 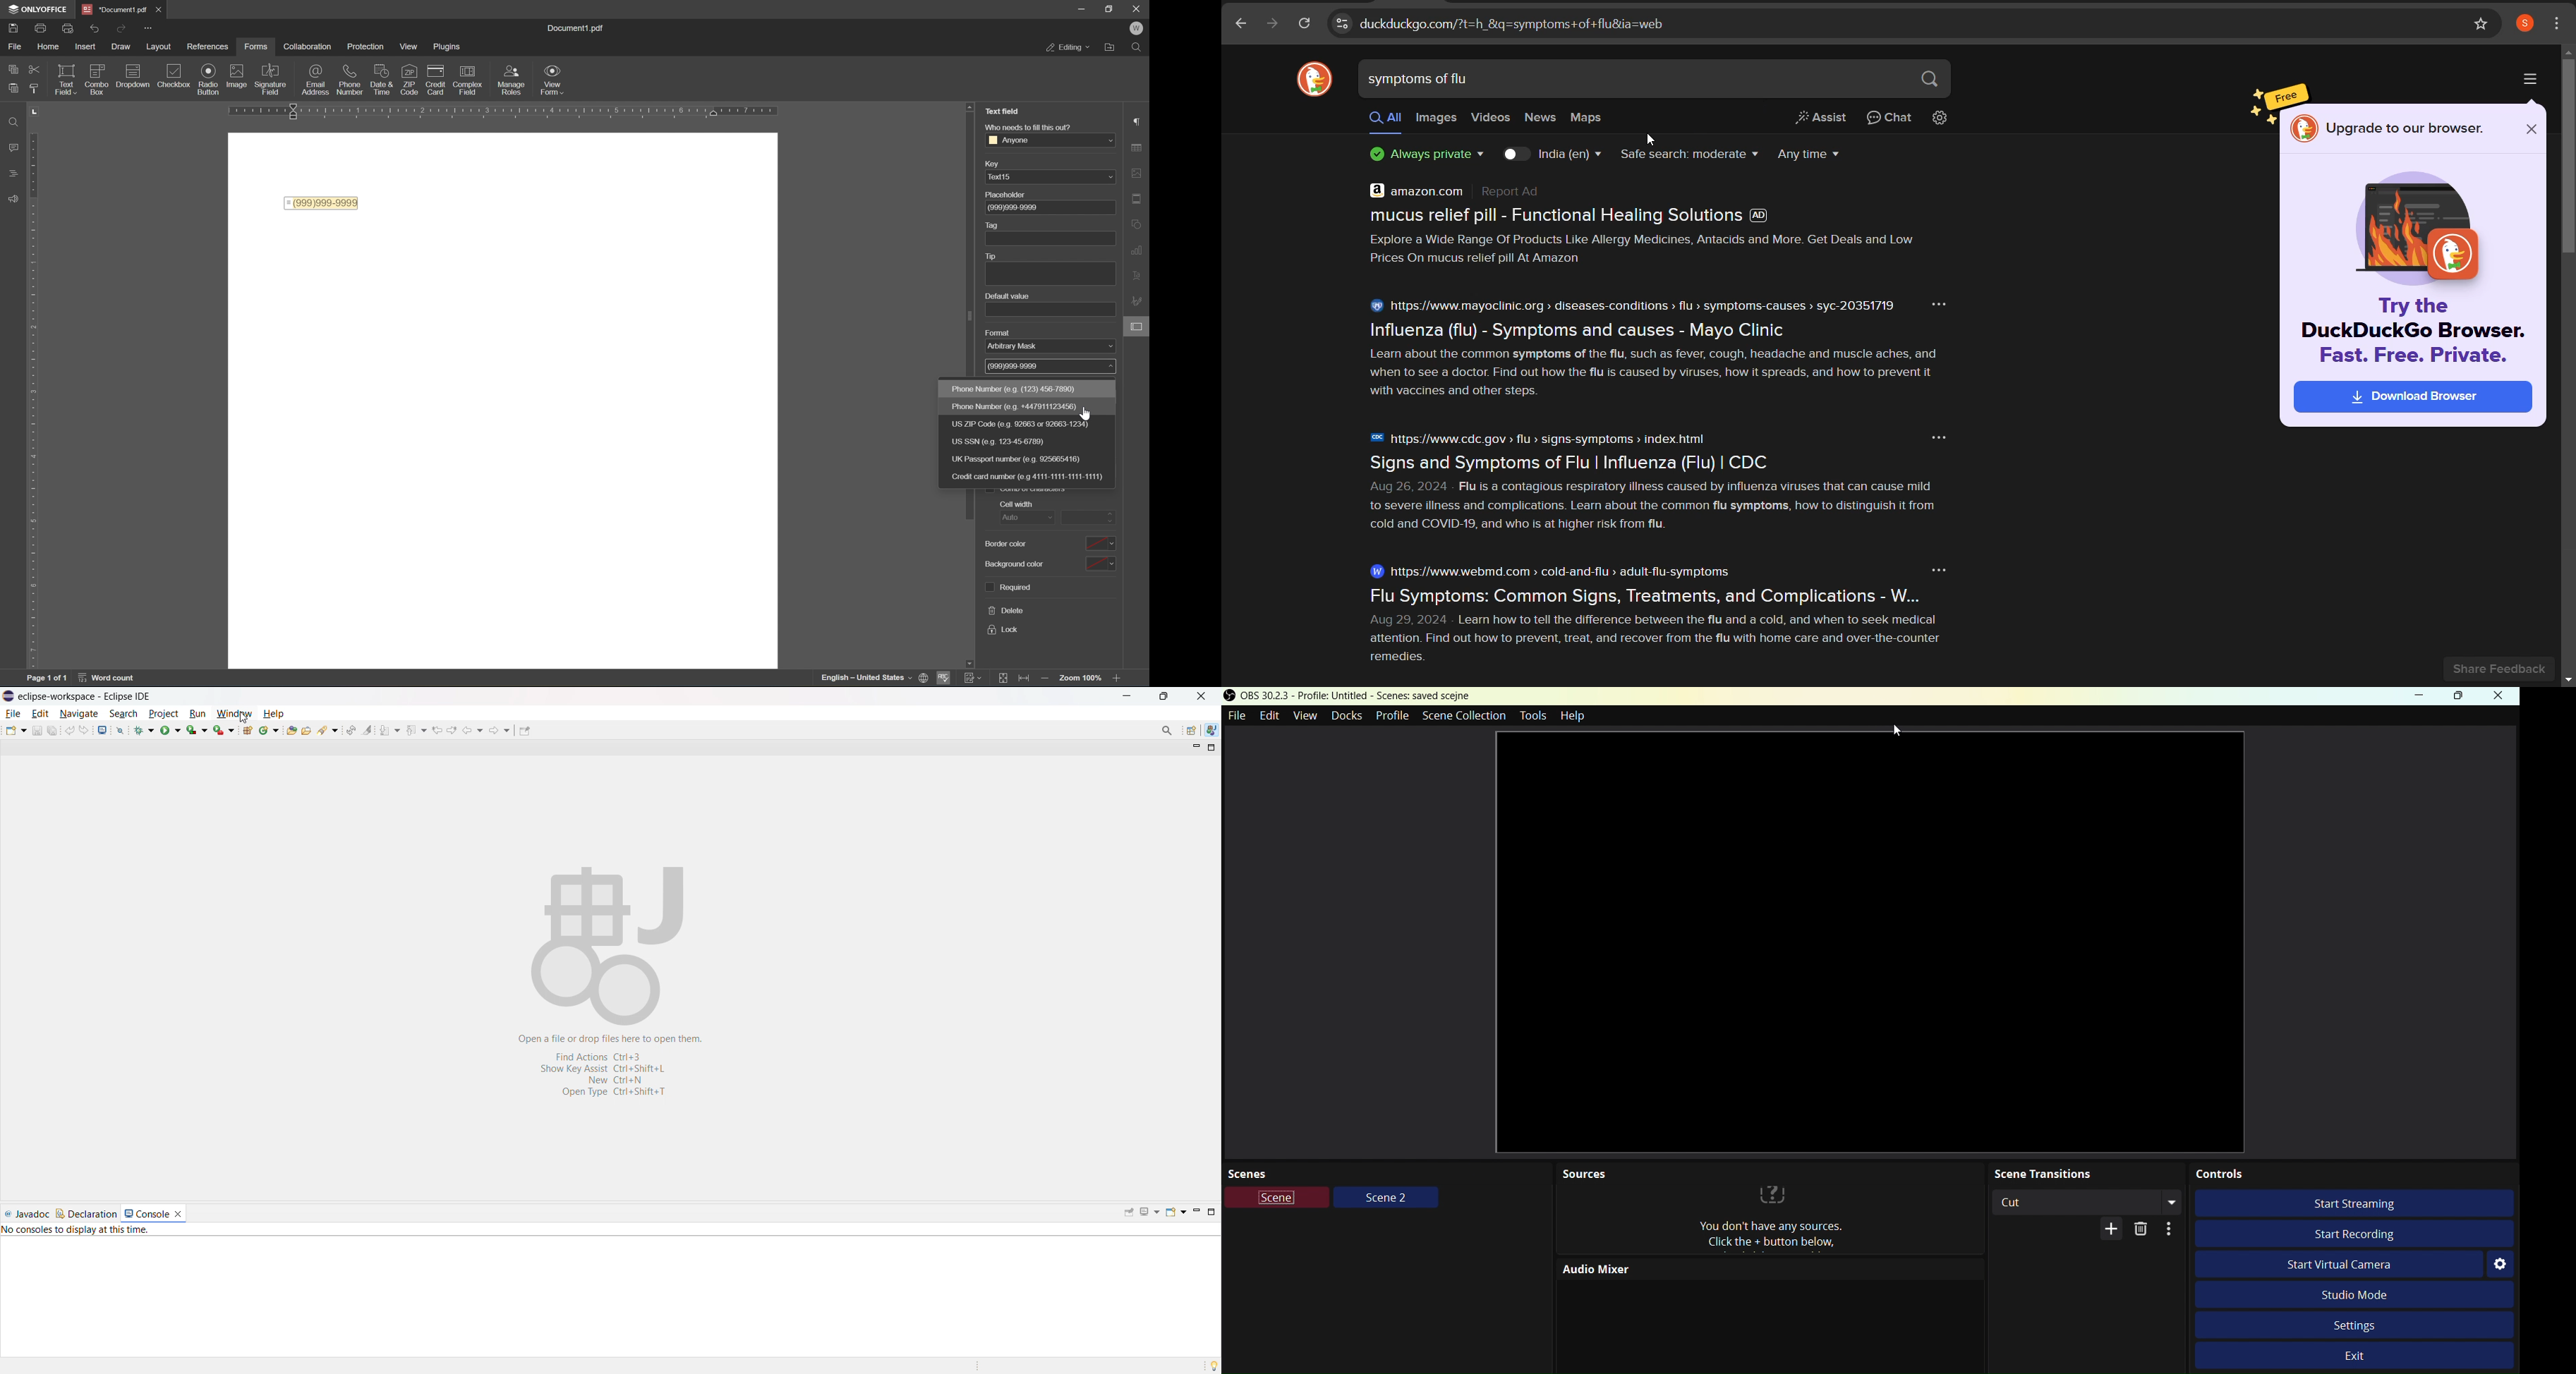 I want to click on Video preview, so click(x=1871, y=941).